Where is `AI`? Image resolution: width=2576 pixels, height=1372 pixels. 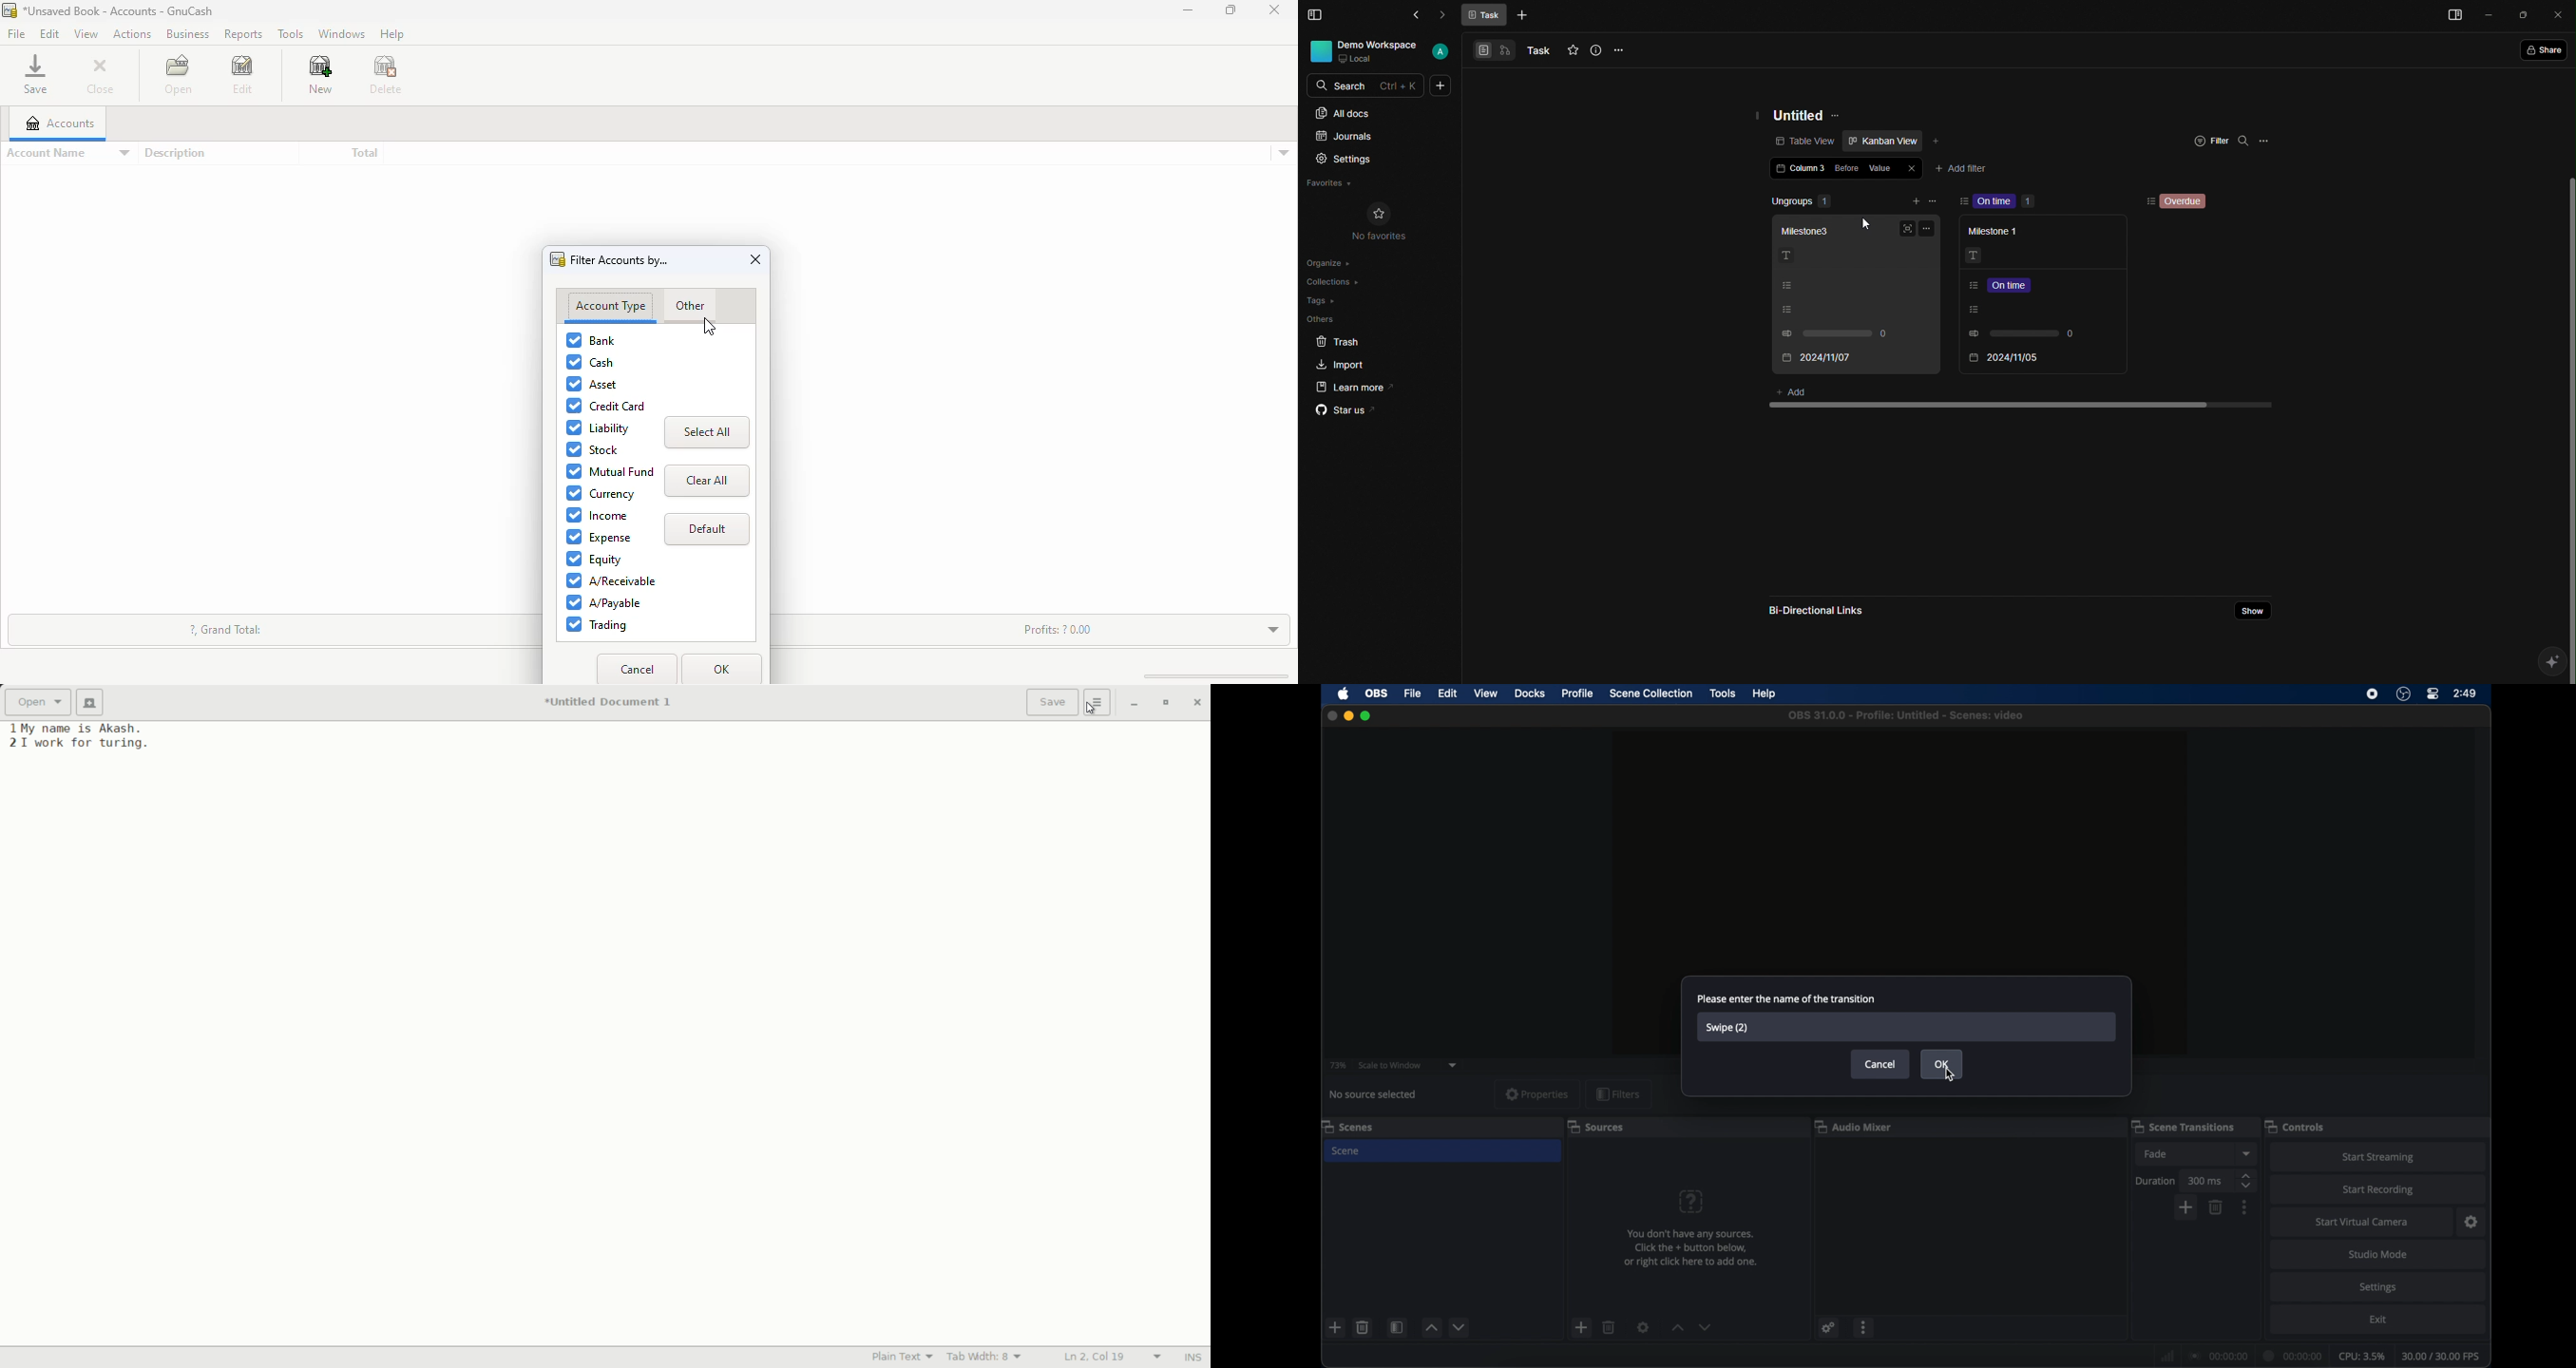 AI is located at coordinates (2555, 663).